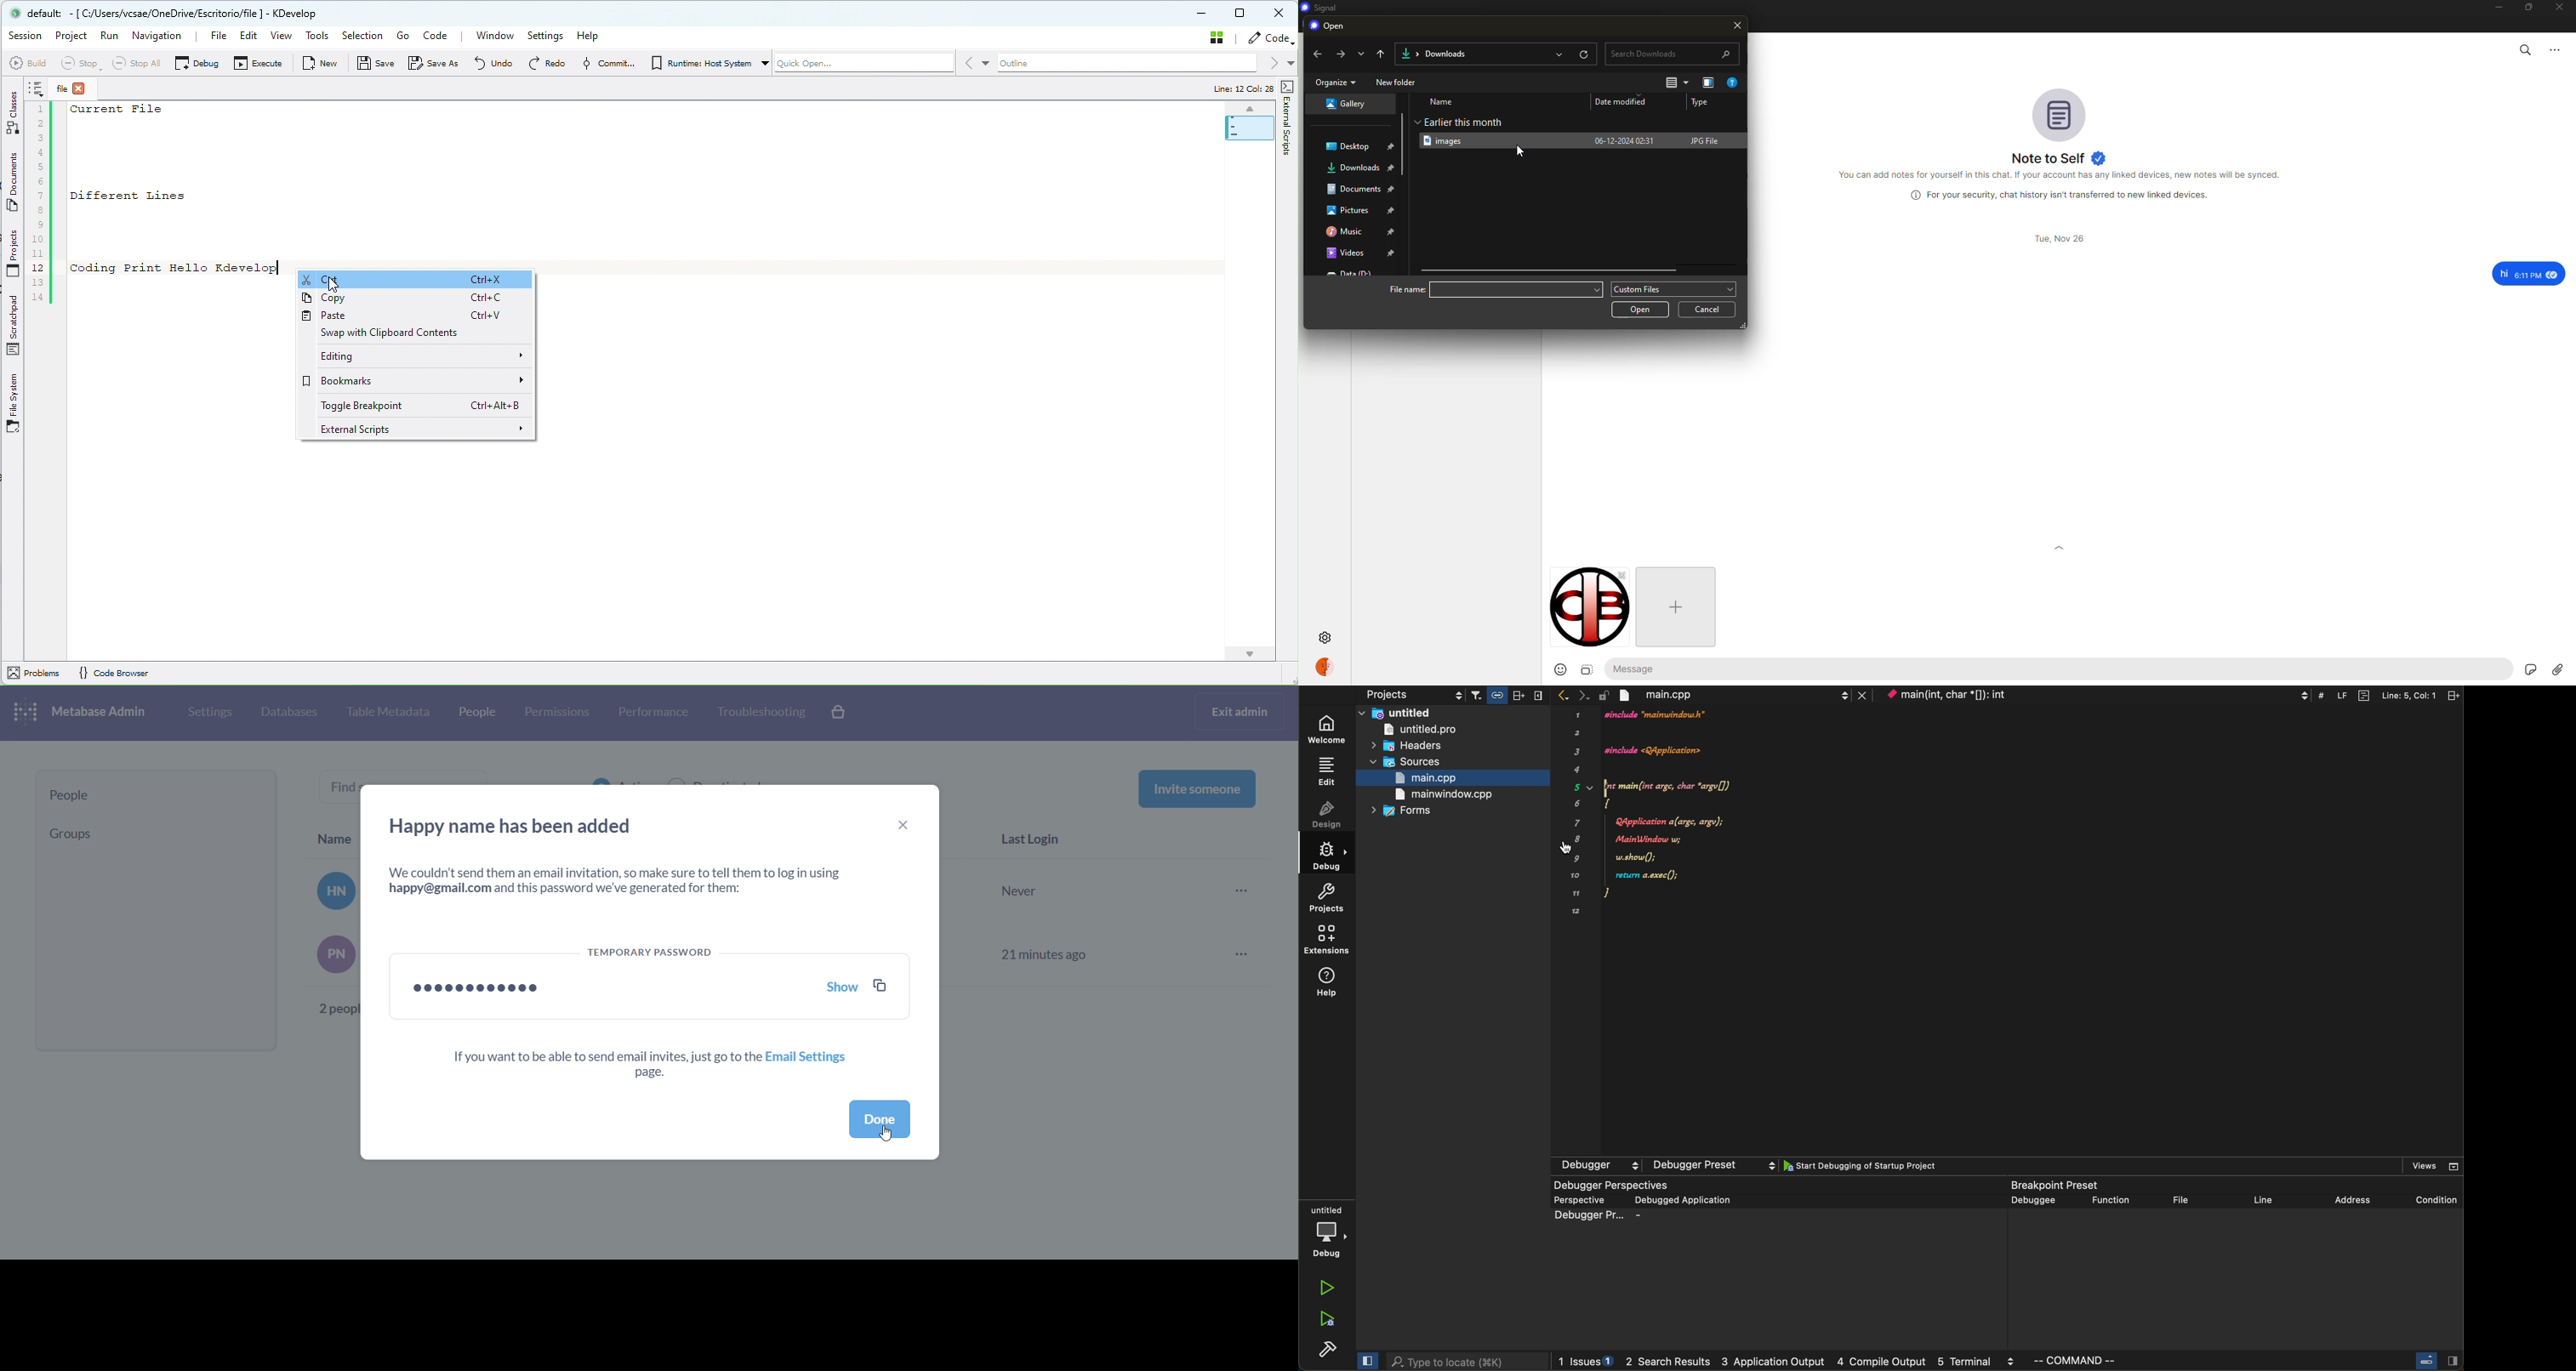  What do you see at coordinates (2232, 1263) in the screenshot?
I see `breakpoint present` at bounding box center [2232, 1263].